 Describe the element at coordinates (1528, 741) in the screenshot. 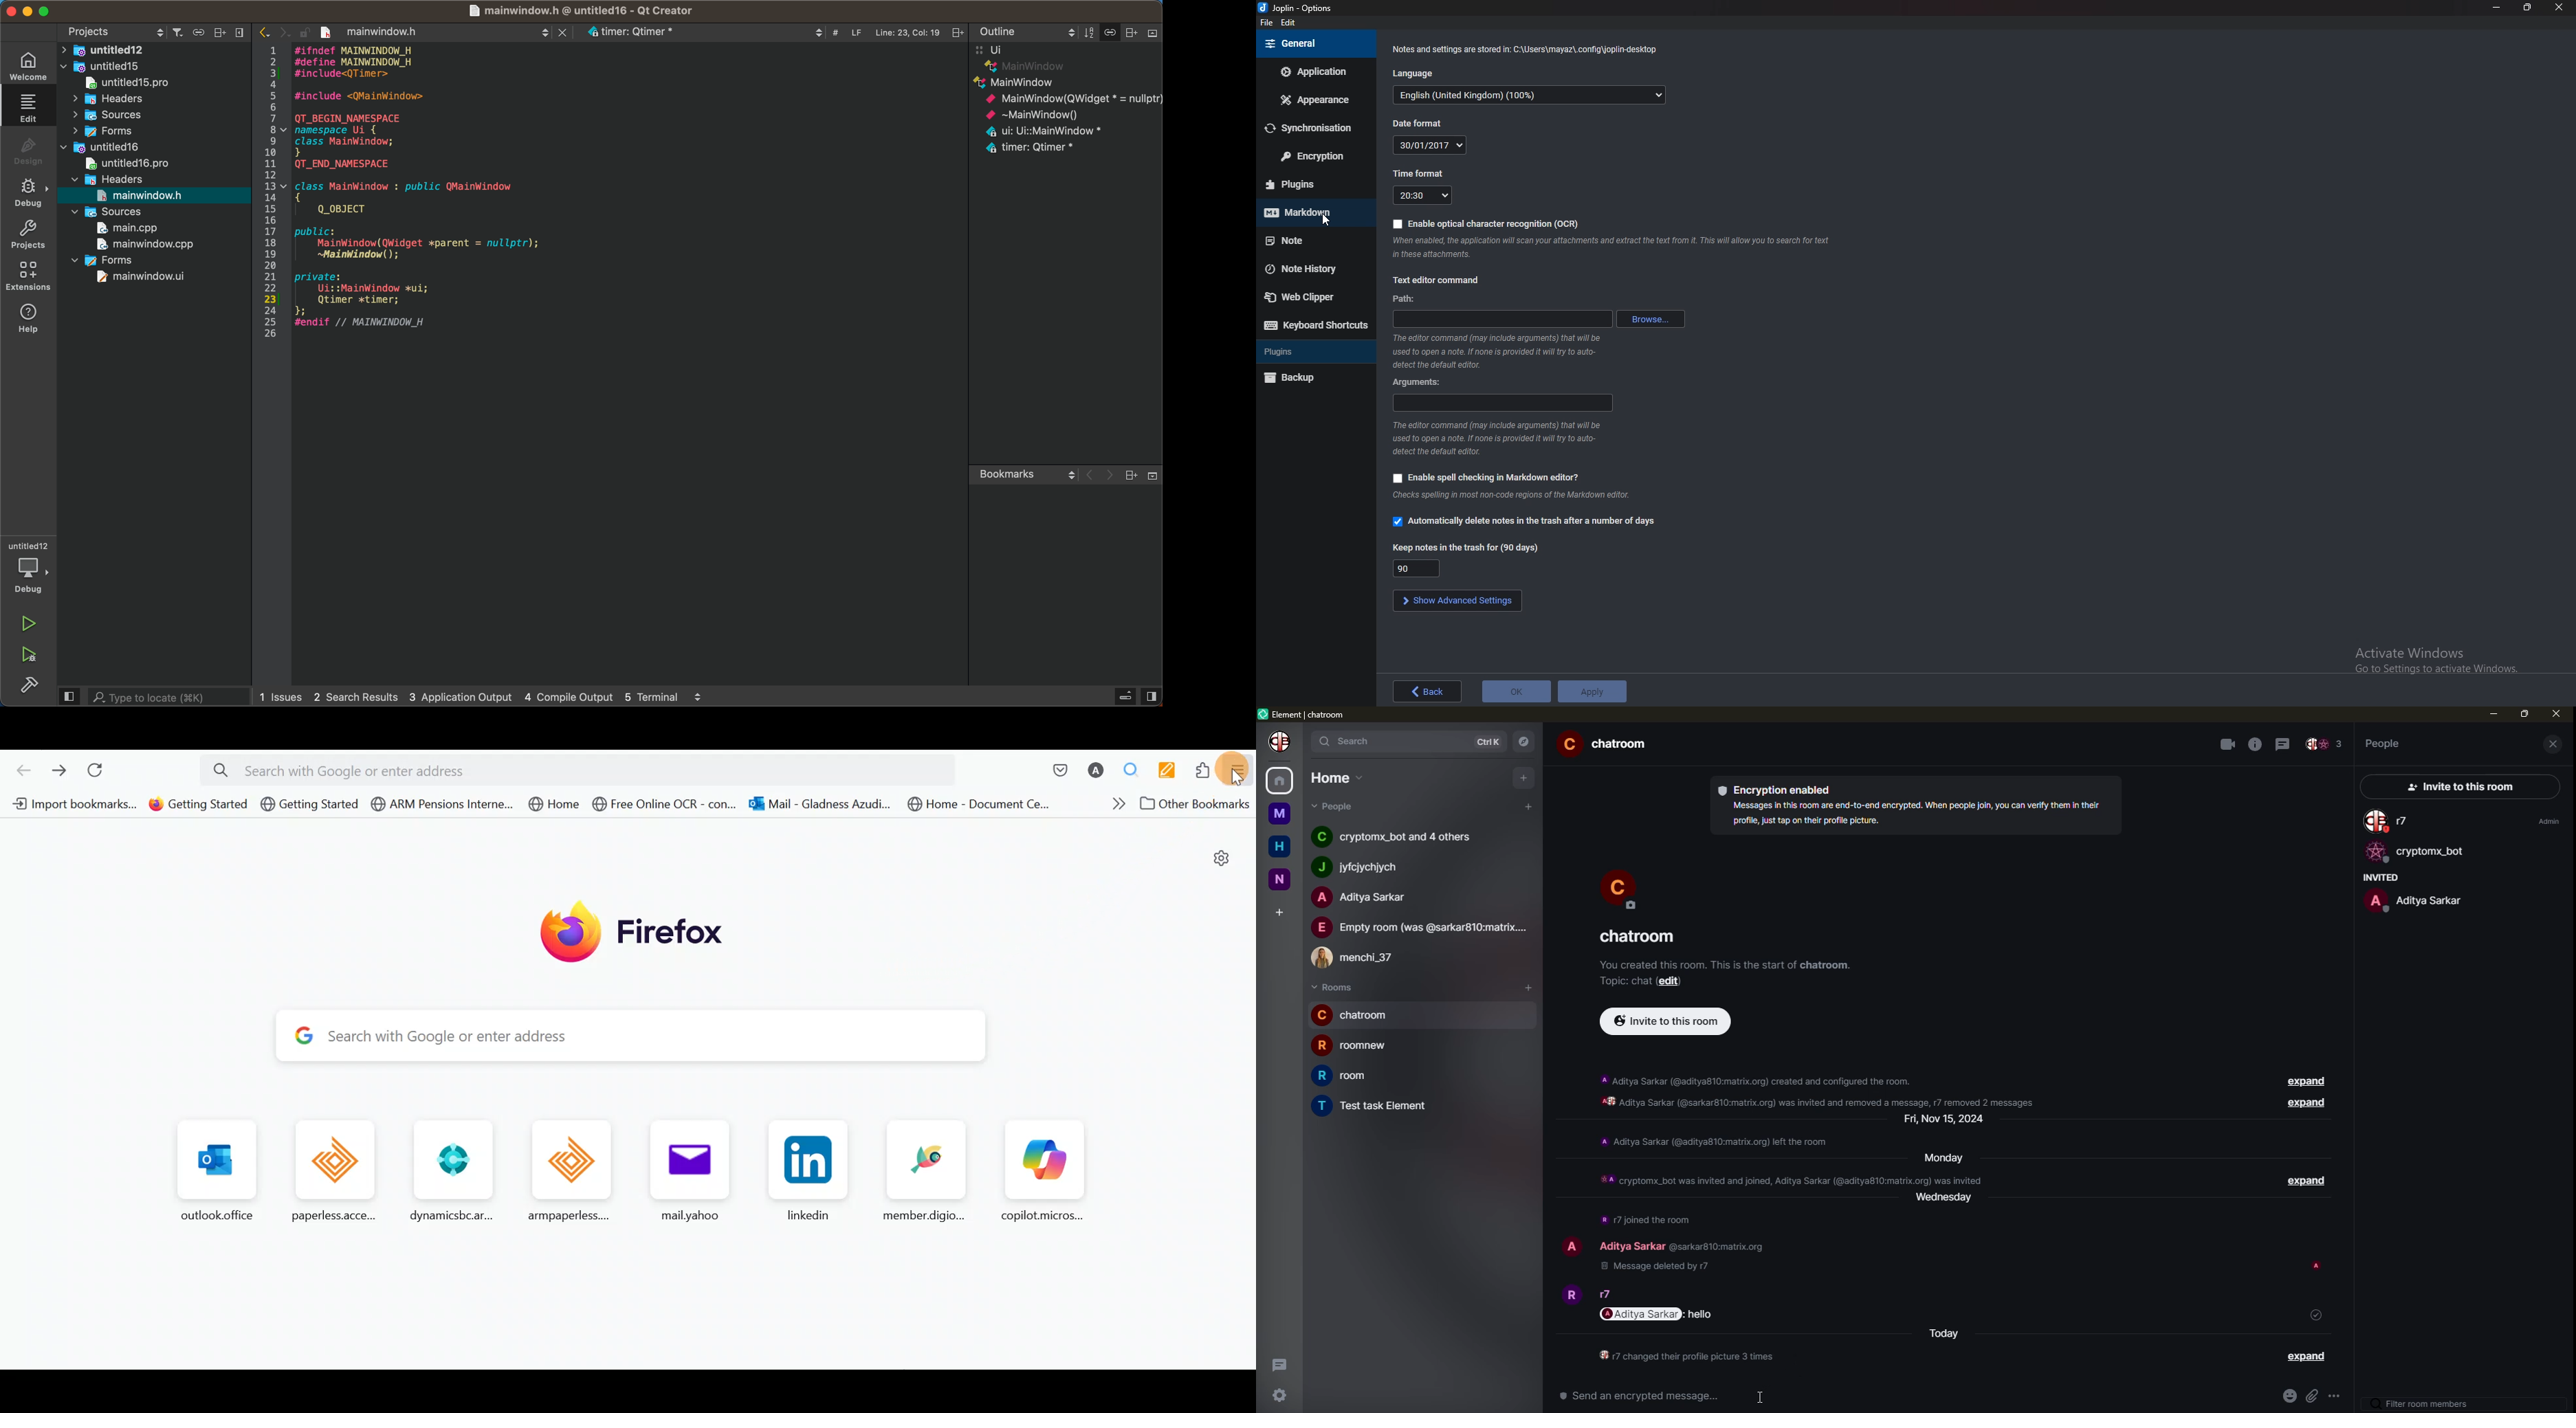

I see `navigator` at that location.